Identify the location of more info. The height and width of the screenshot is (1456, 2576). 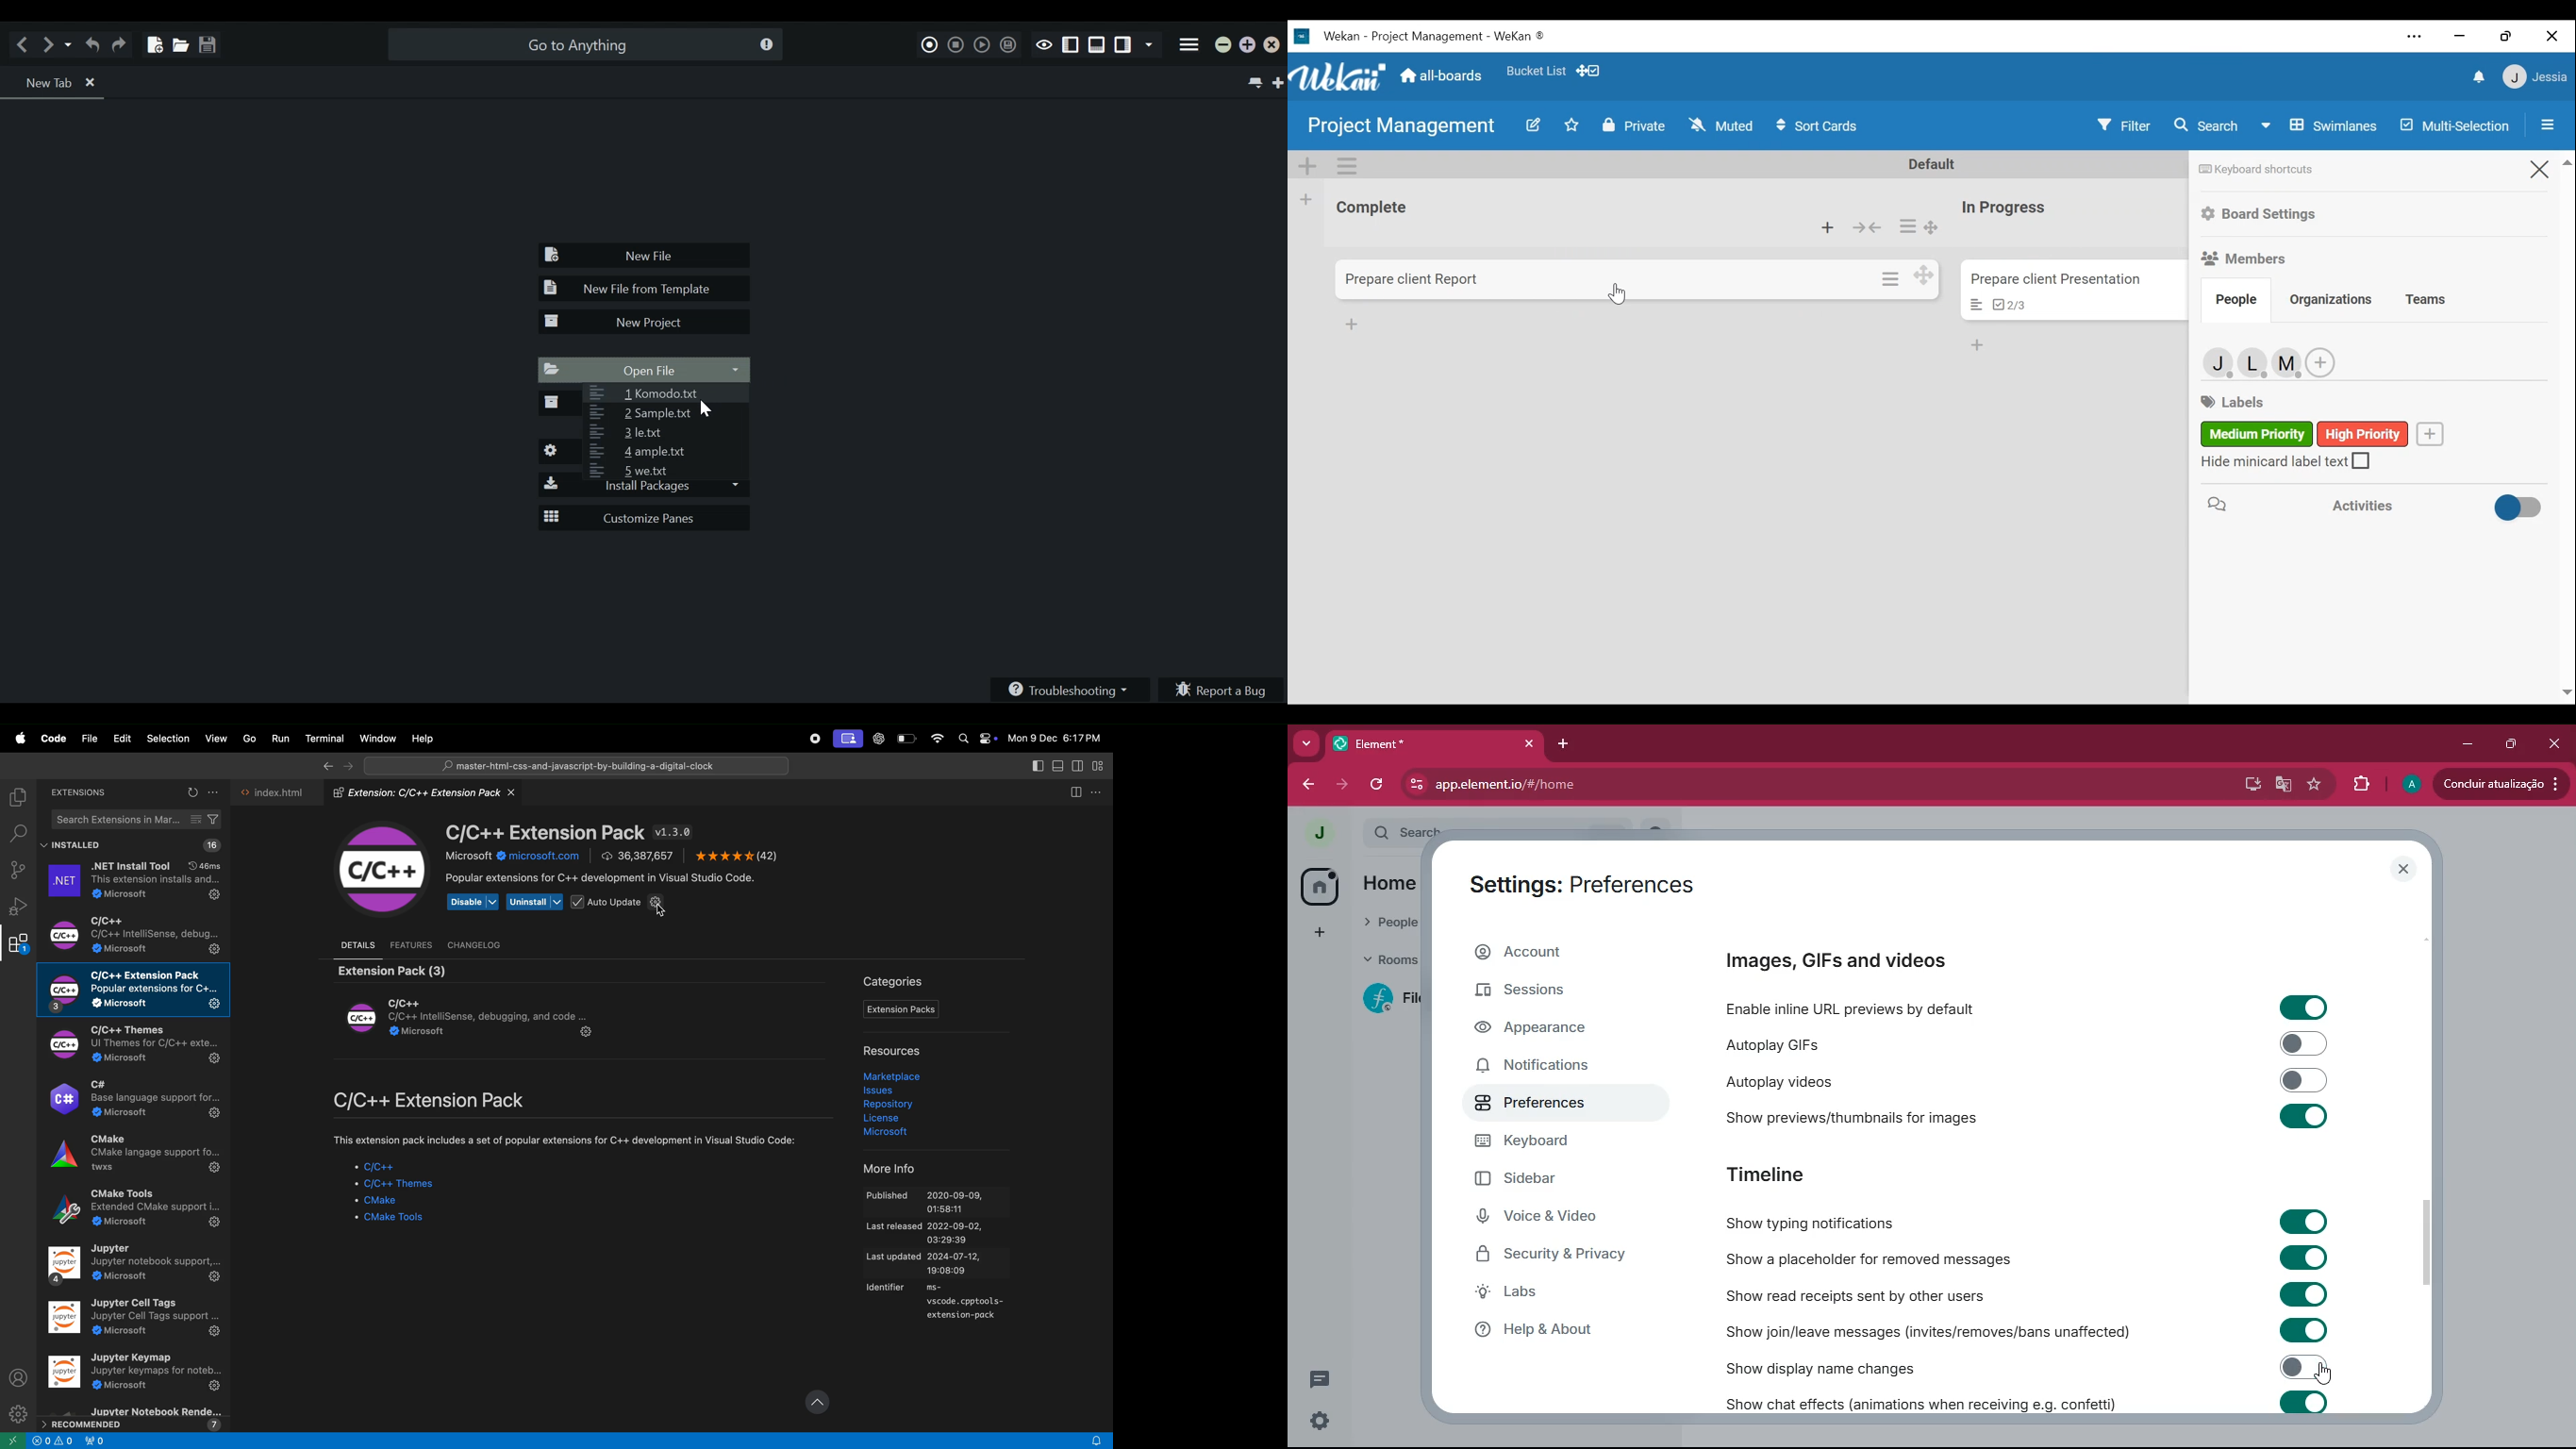
(898, 1169).